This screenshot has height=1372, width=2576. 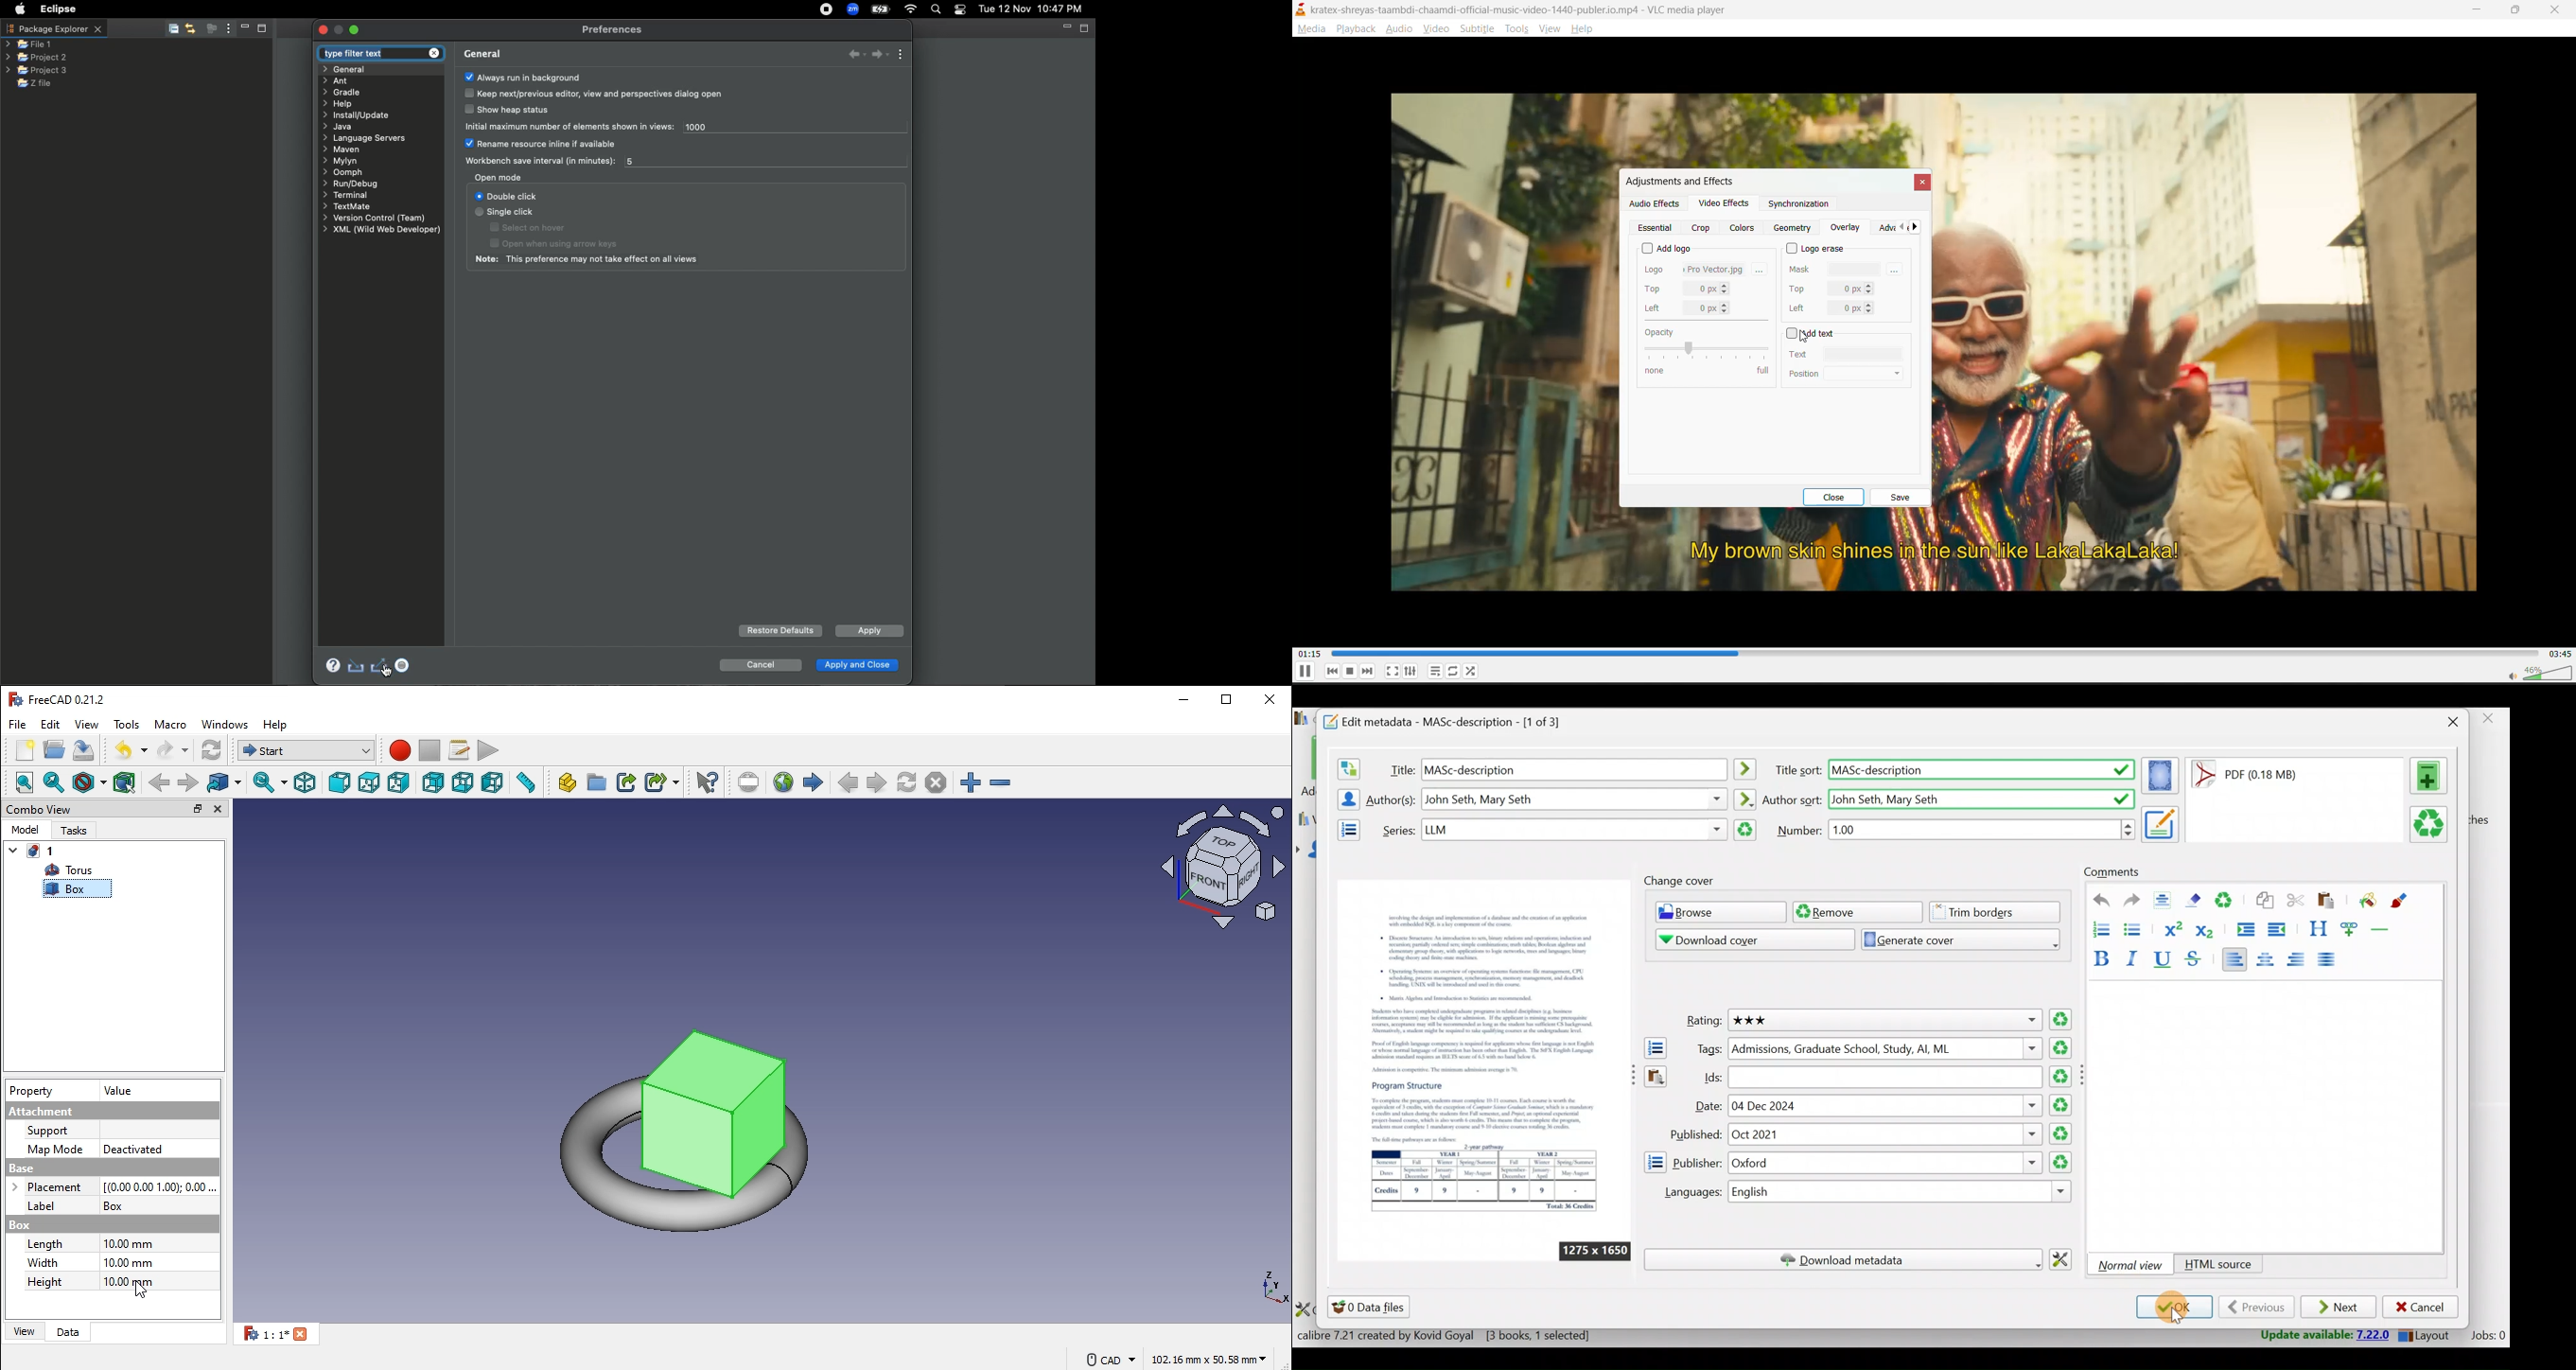 I want to click on next, so click(x=1370, y=672).